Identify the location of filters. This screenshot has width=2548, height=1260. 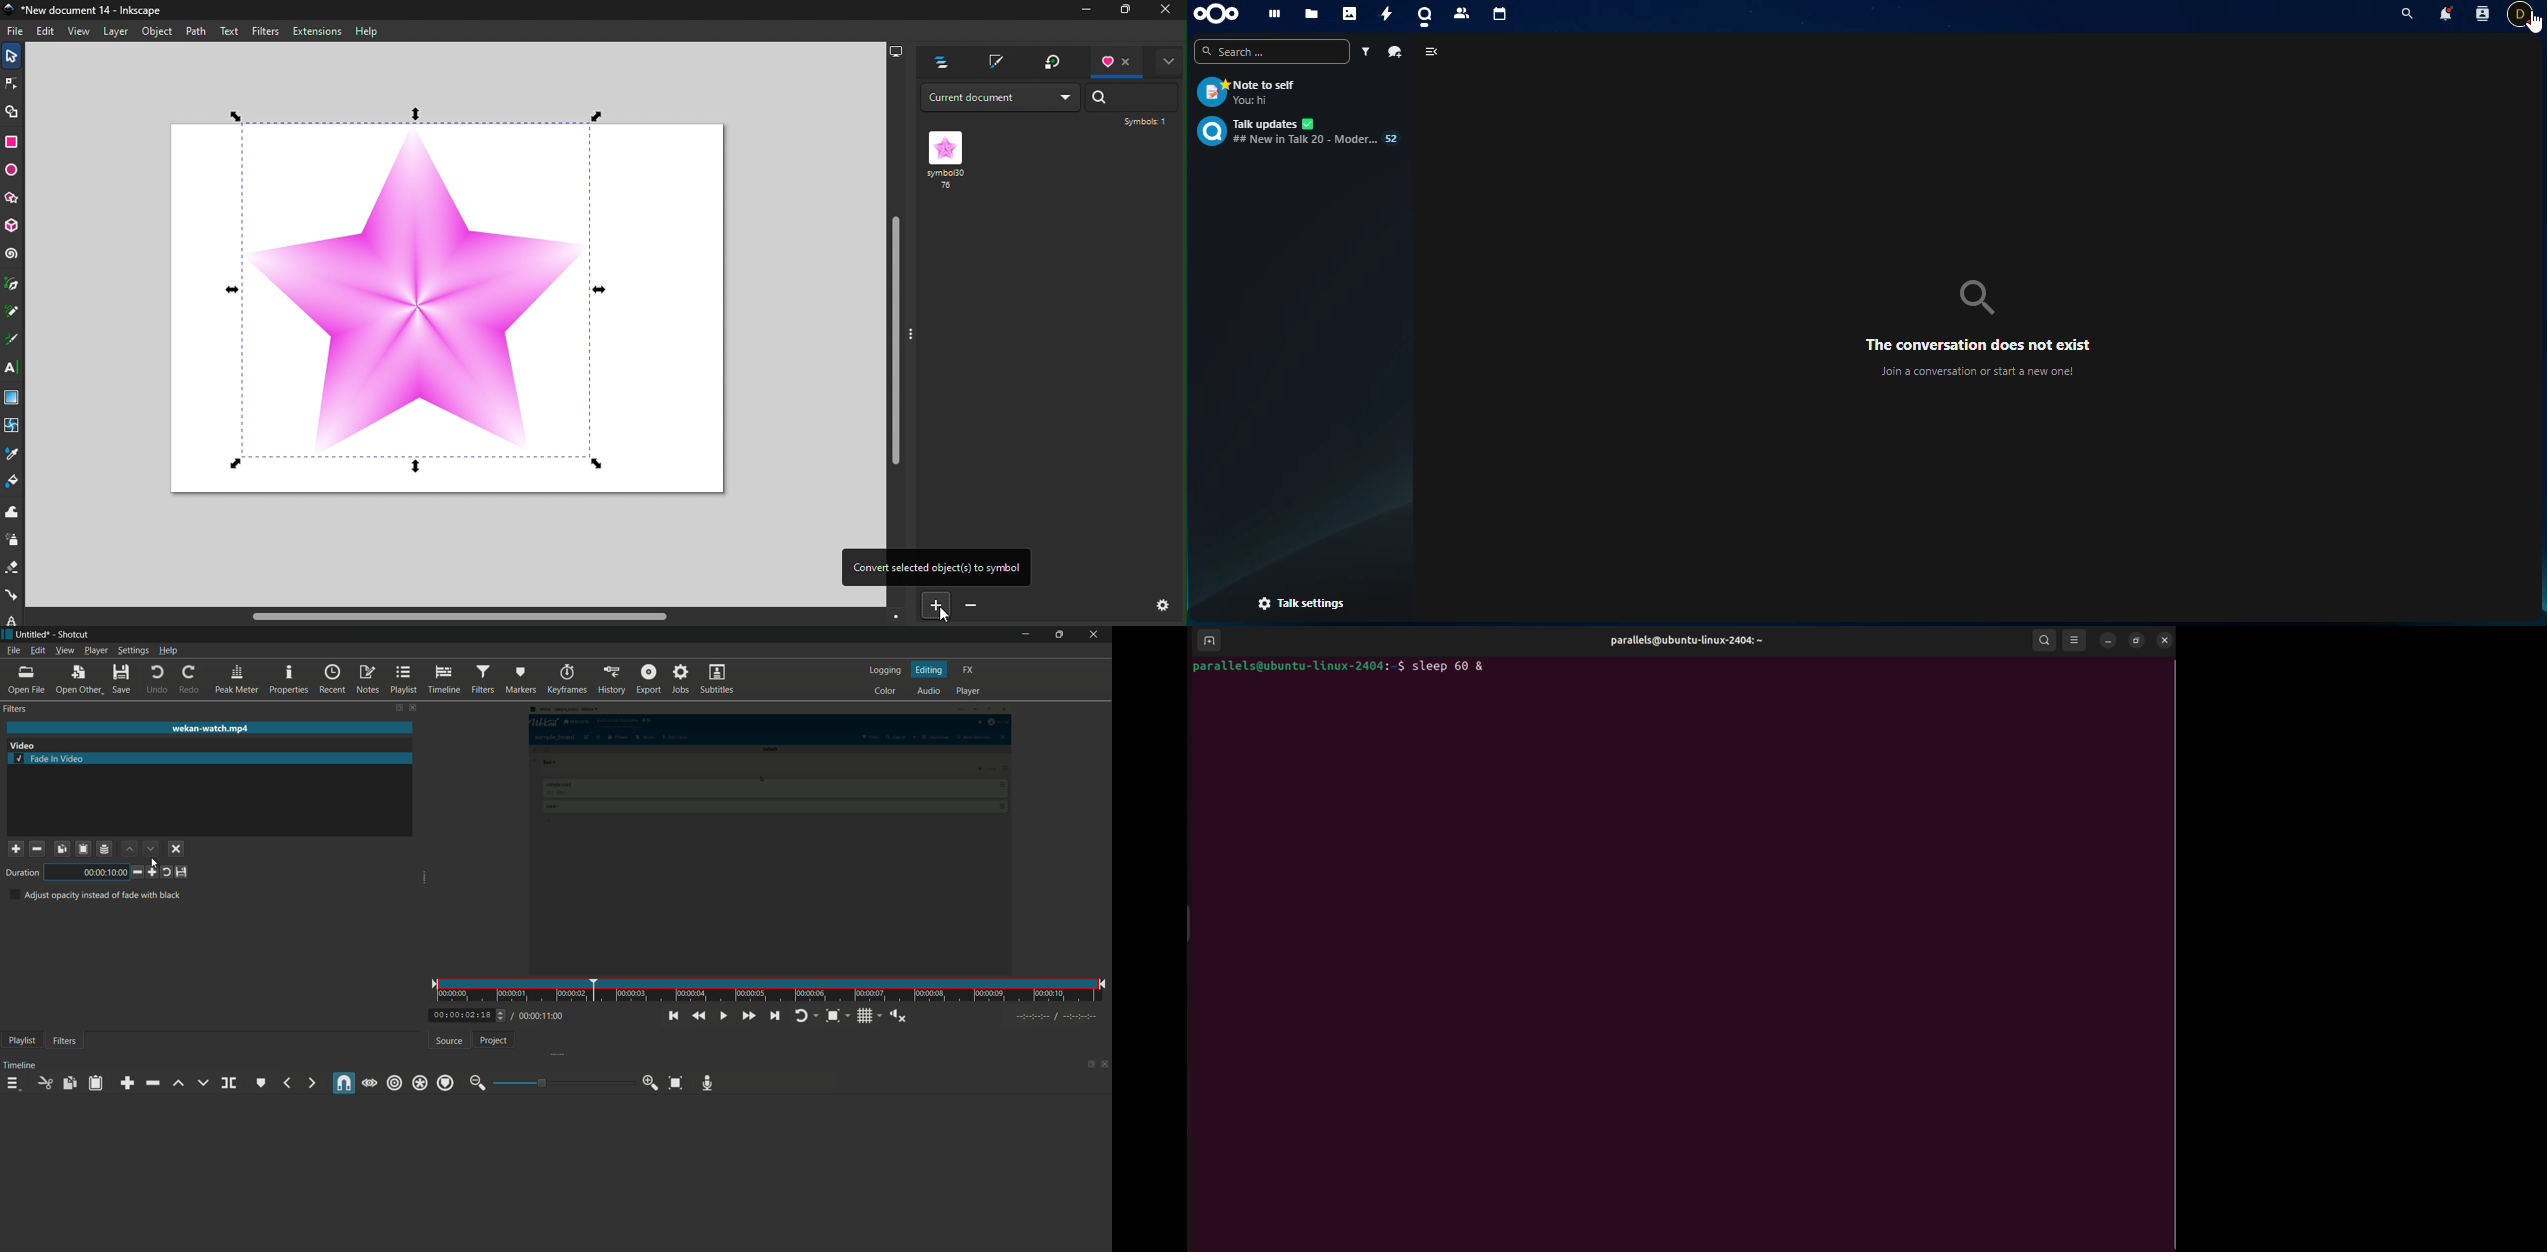
(15, 709).